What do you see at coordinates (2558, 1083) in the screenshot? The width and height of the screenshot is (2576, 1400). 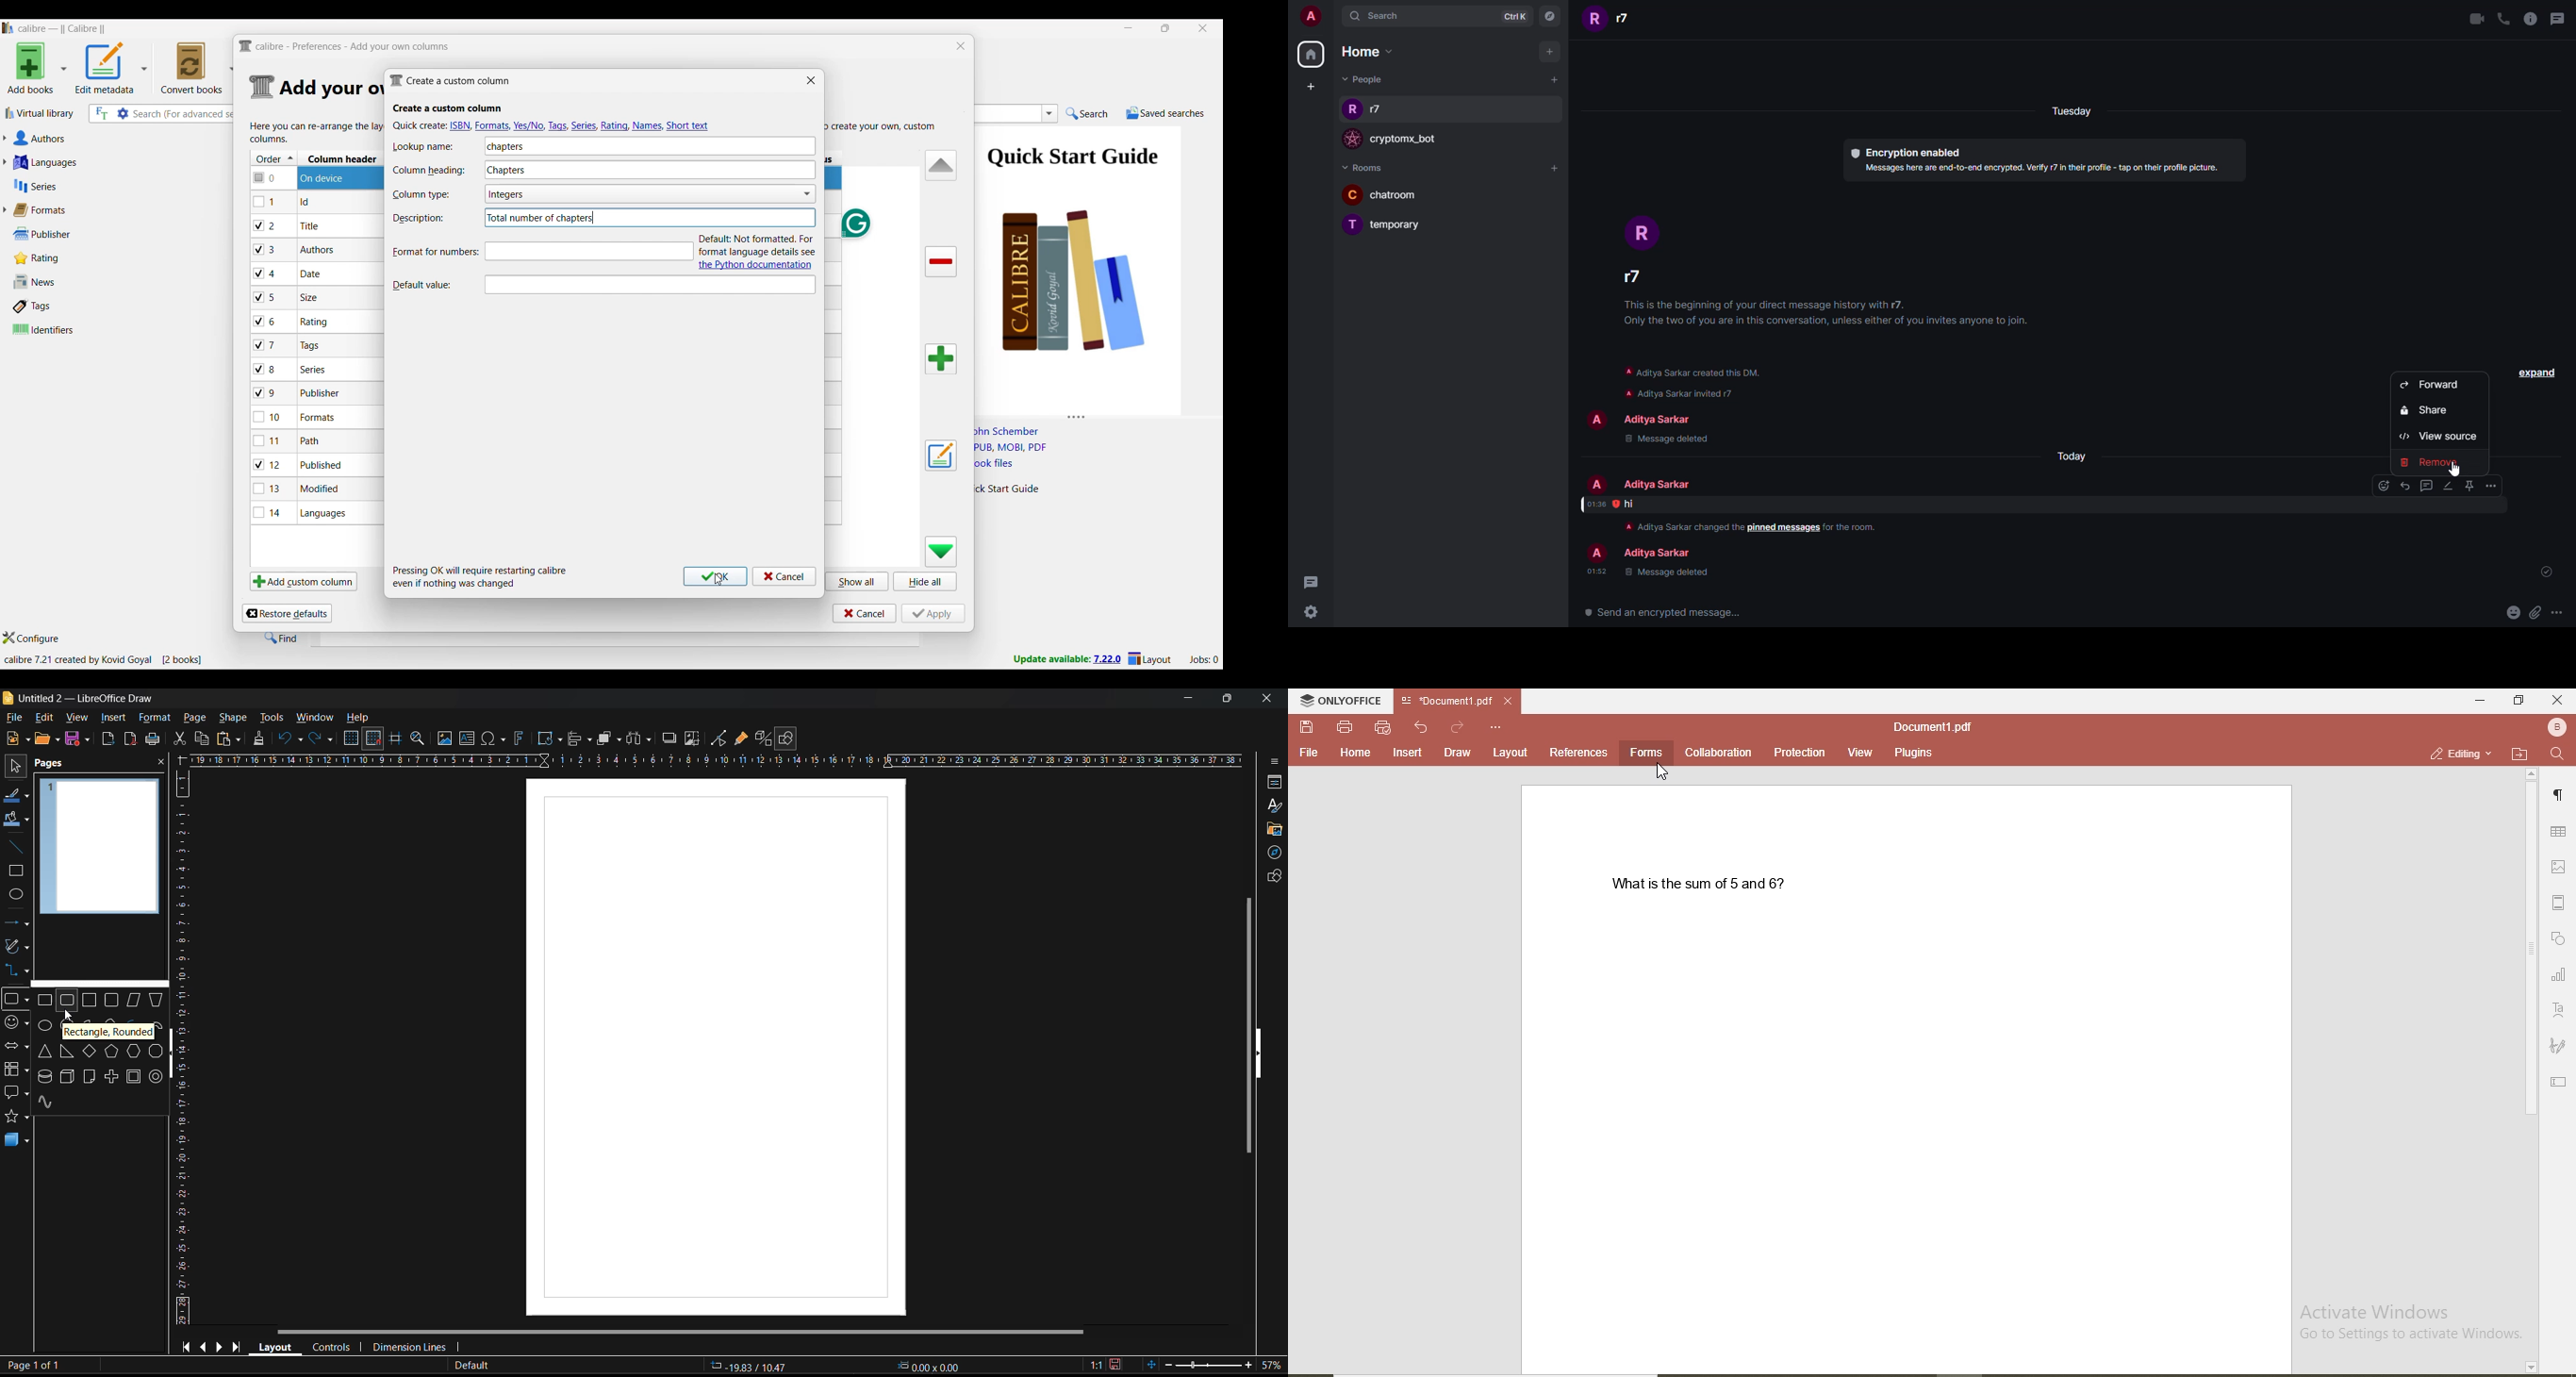 I see `edit text` at bounding box center [2558, 1083].